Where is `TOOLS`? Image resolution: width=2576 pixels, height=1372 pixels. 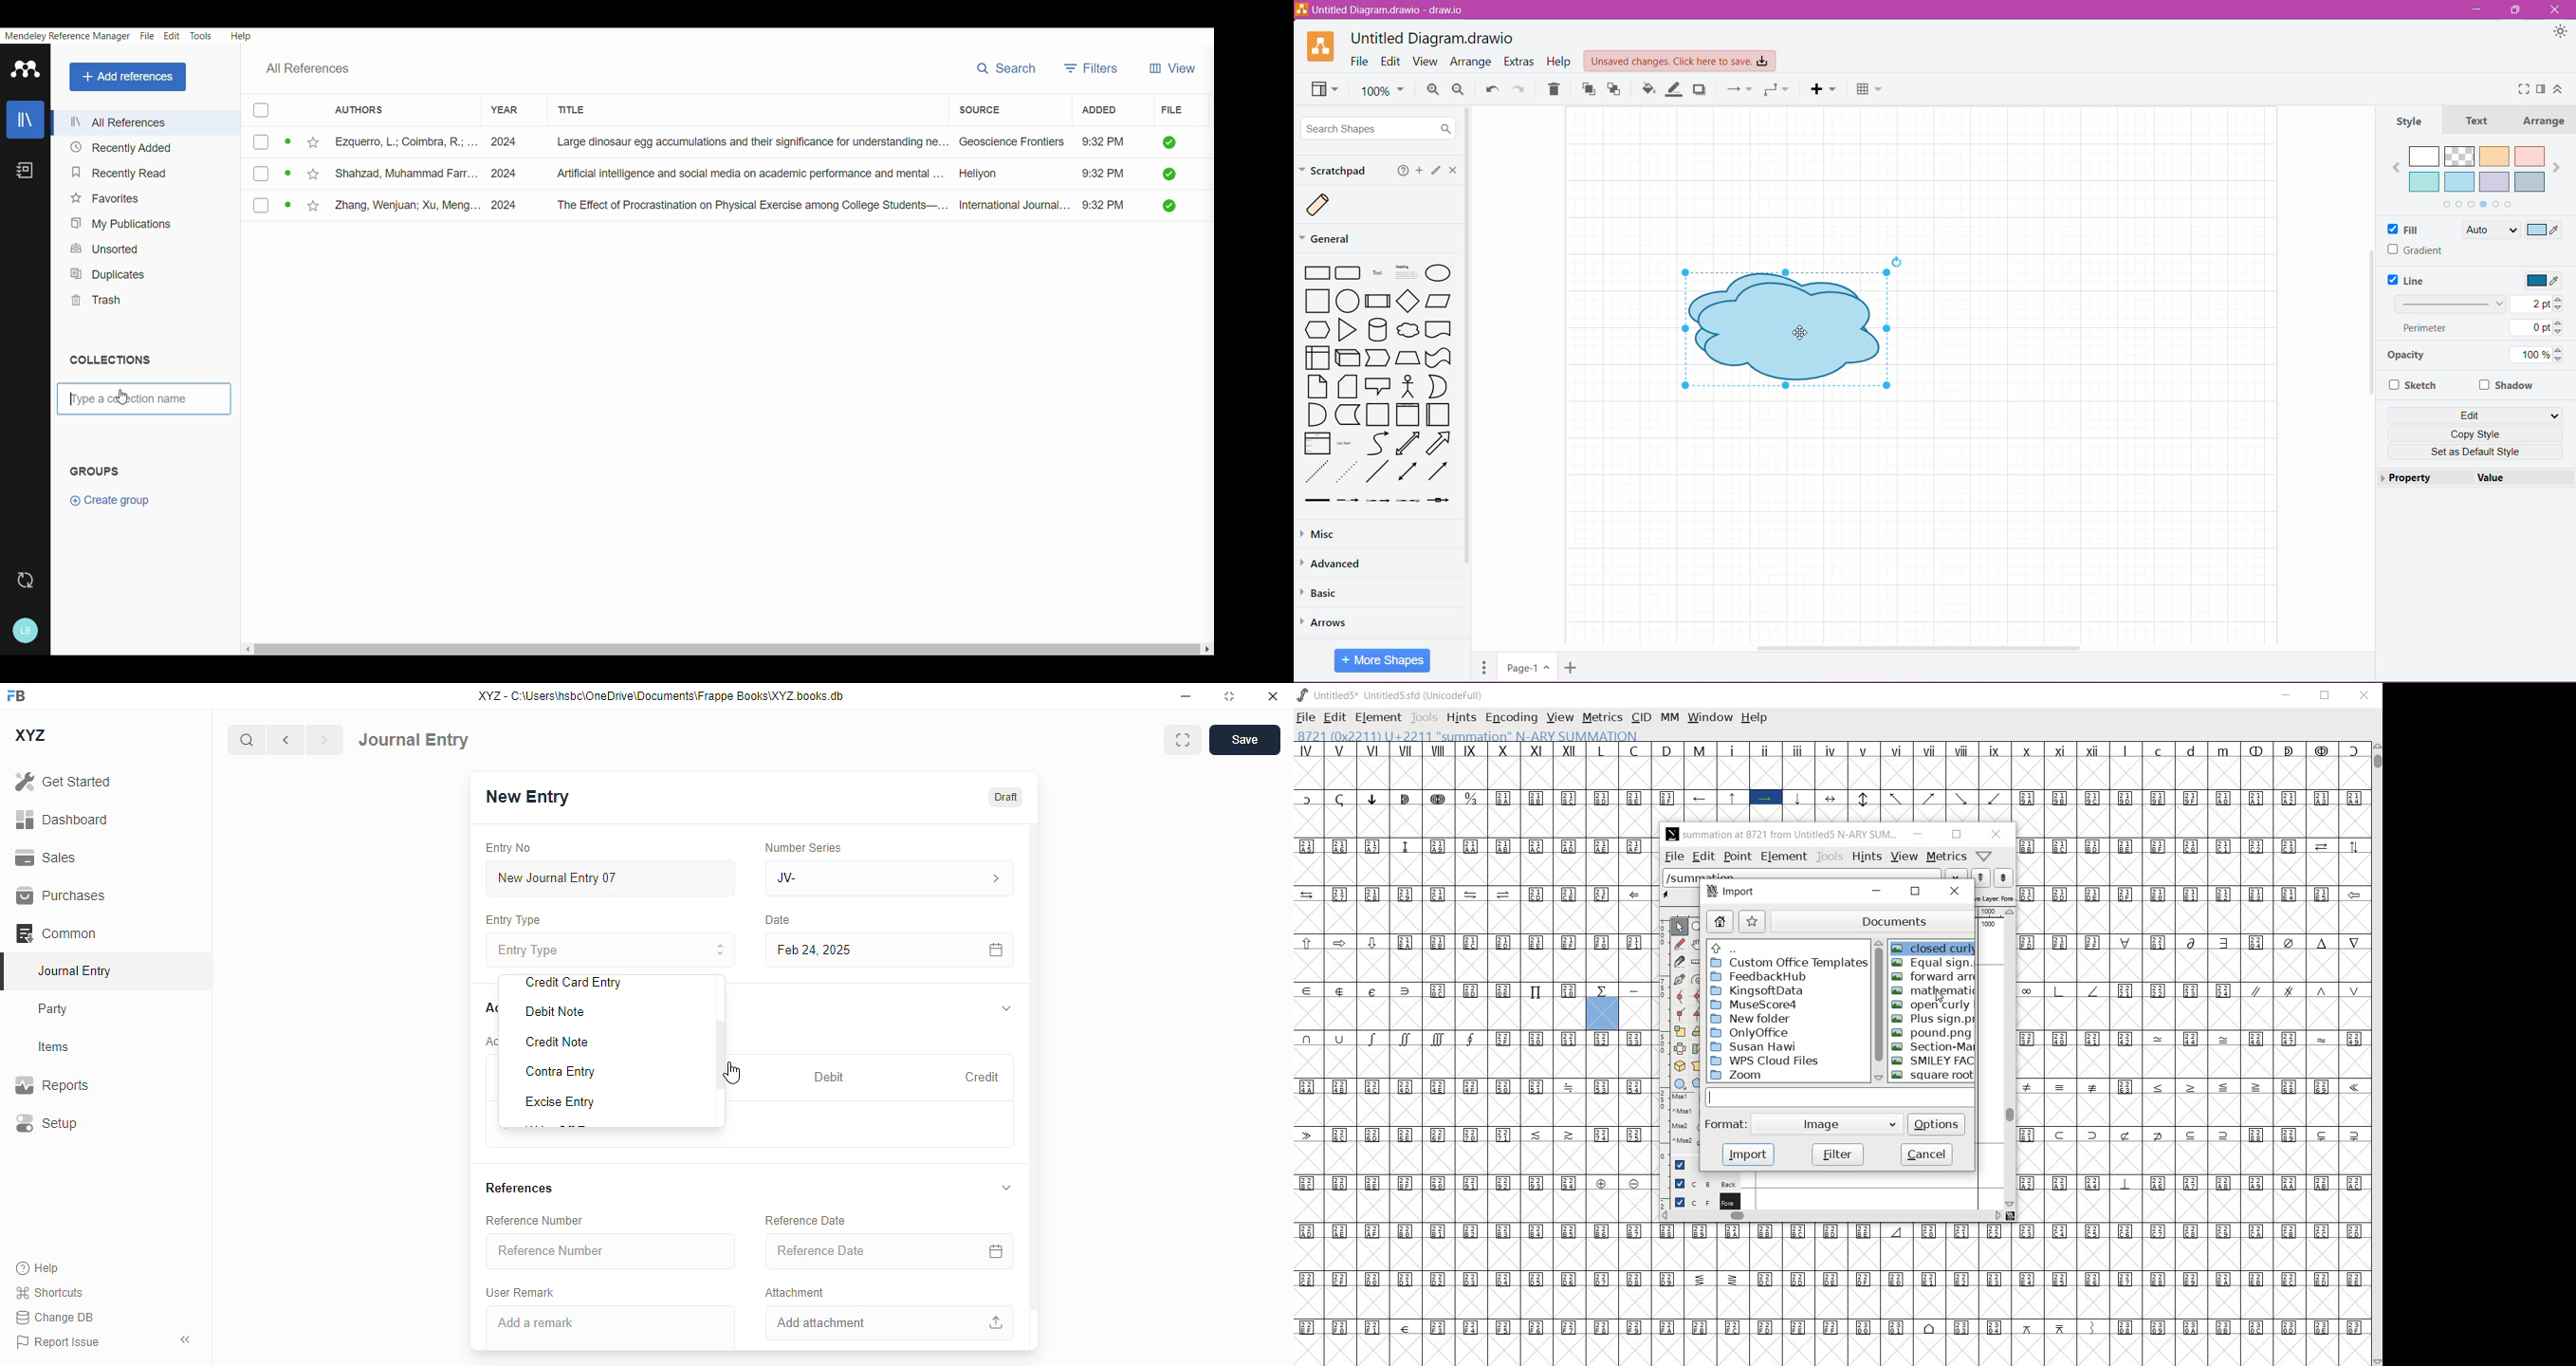
TOOLS is located at coordinates (1423, 716).